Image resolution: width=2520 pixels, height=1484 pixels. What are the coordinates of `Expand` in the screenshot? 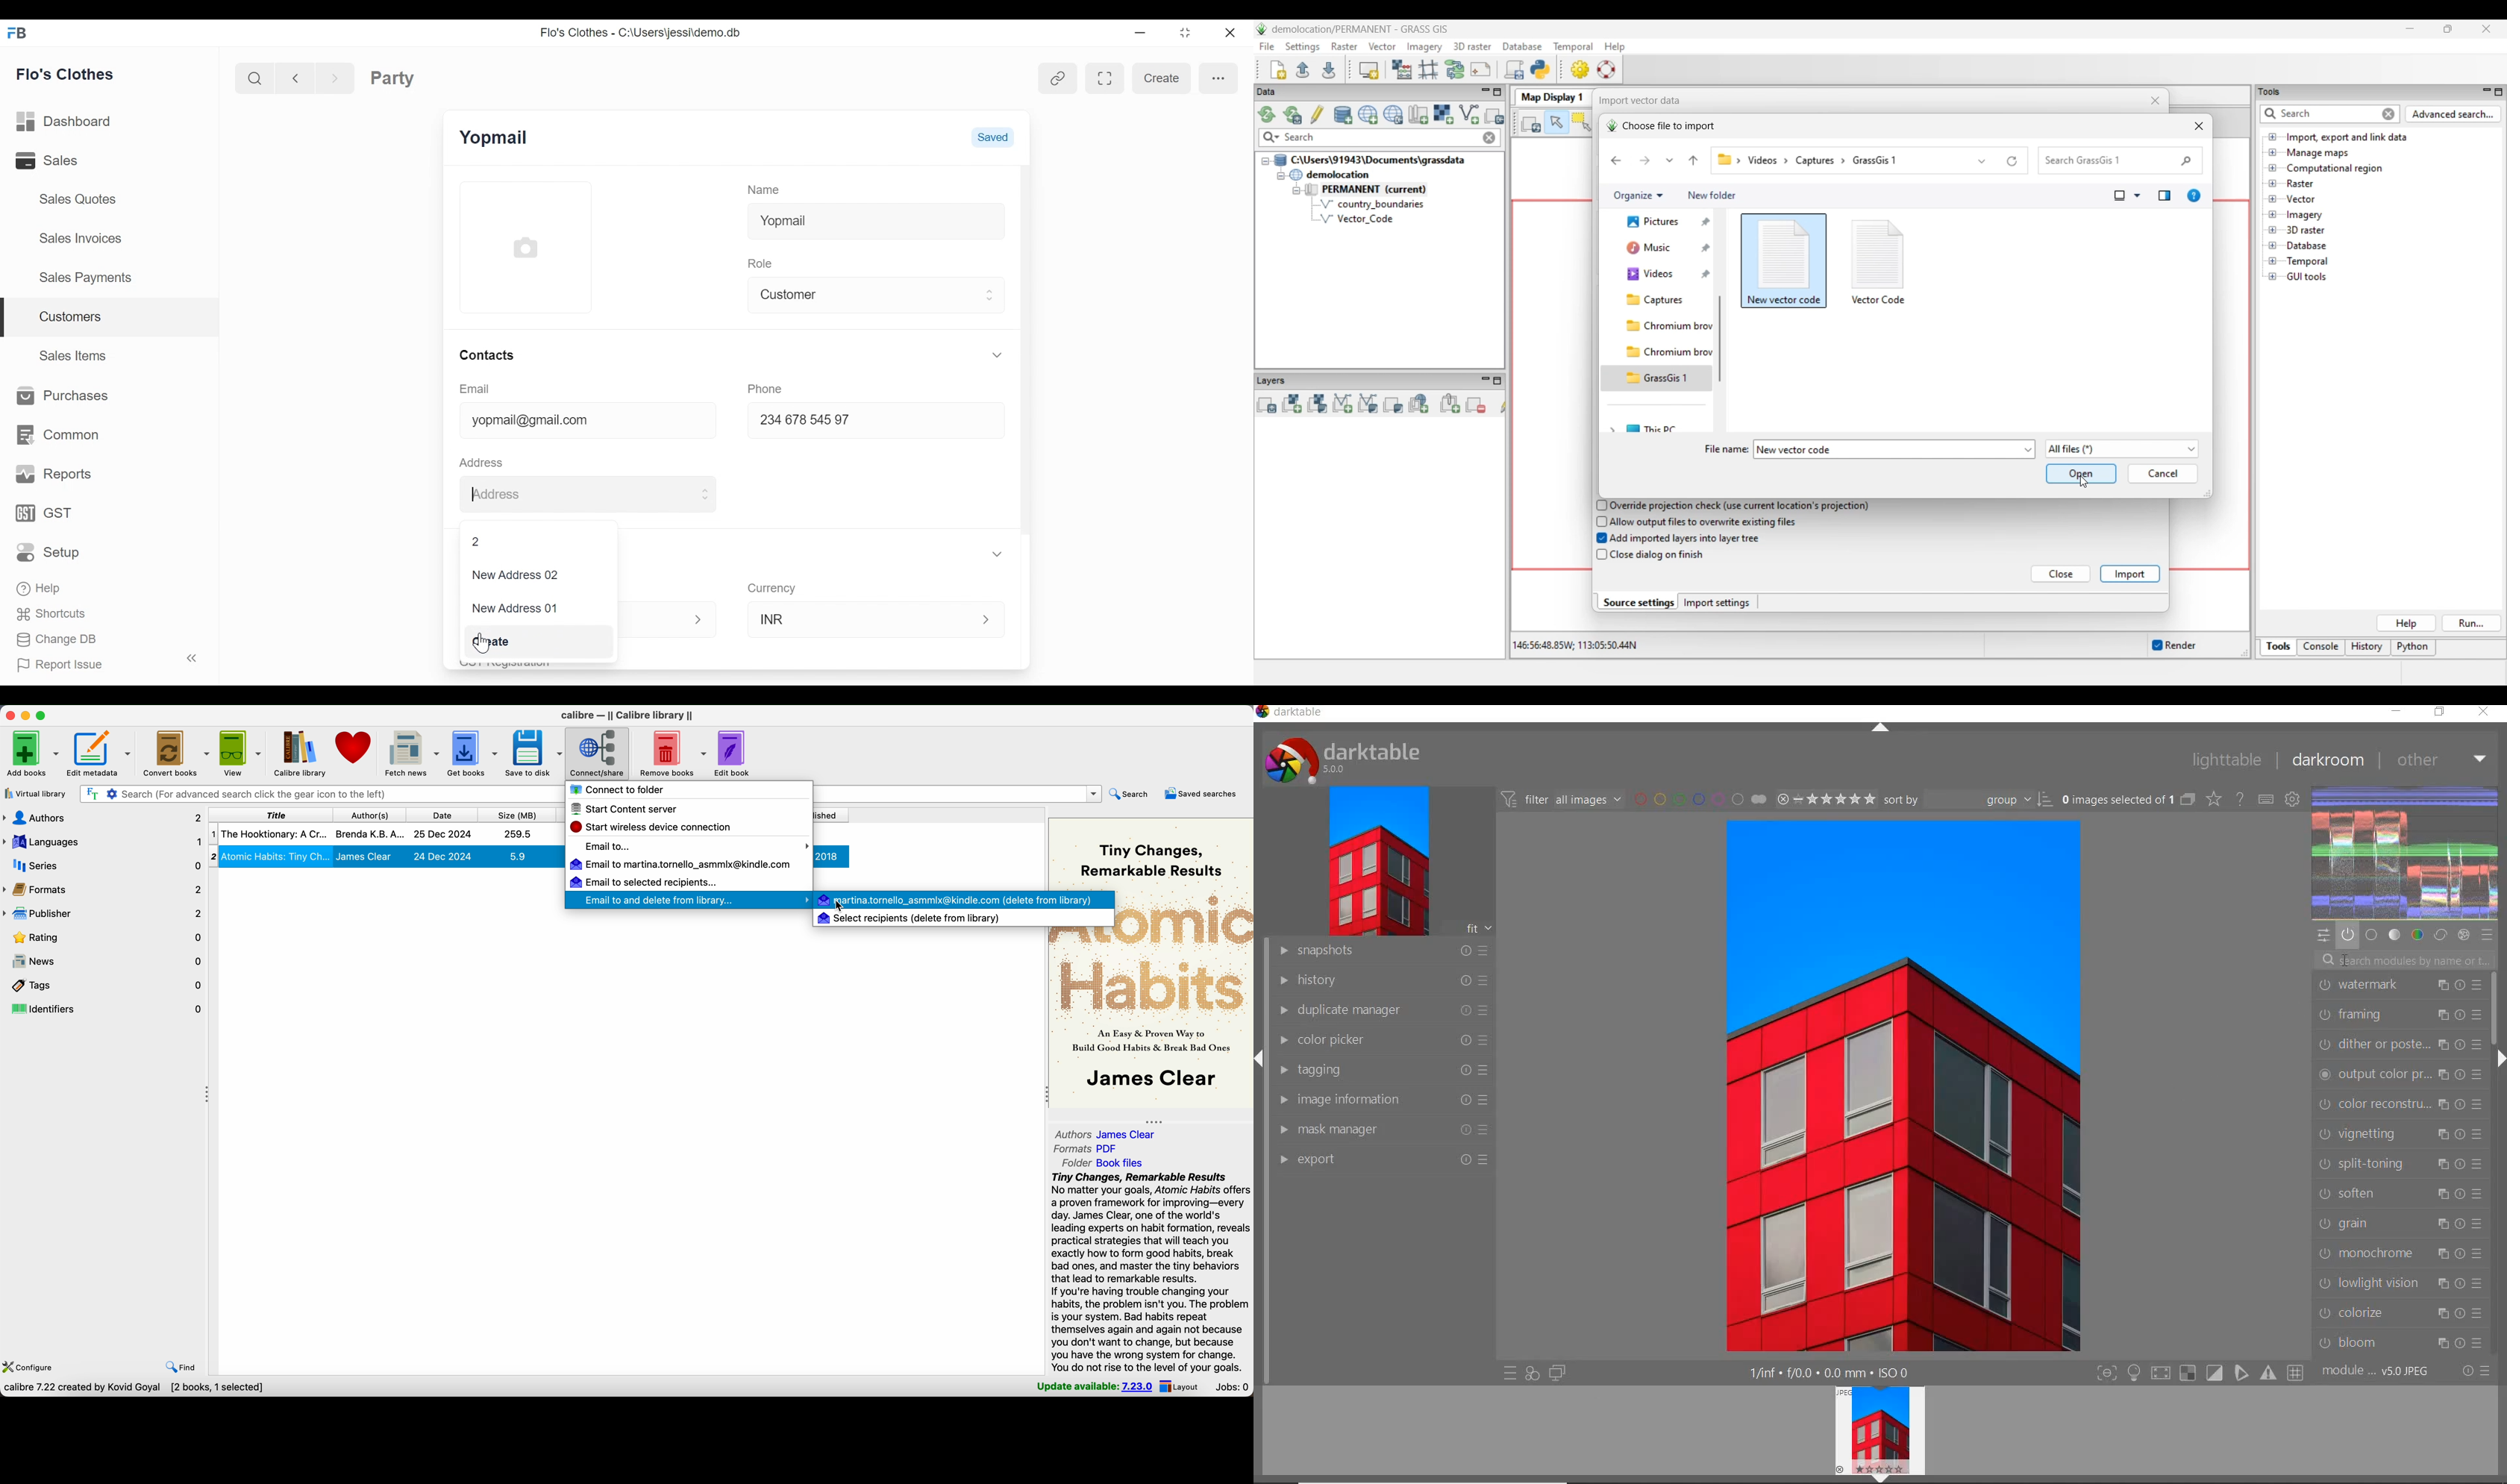 It's located at (989, 296).